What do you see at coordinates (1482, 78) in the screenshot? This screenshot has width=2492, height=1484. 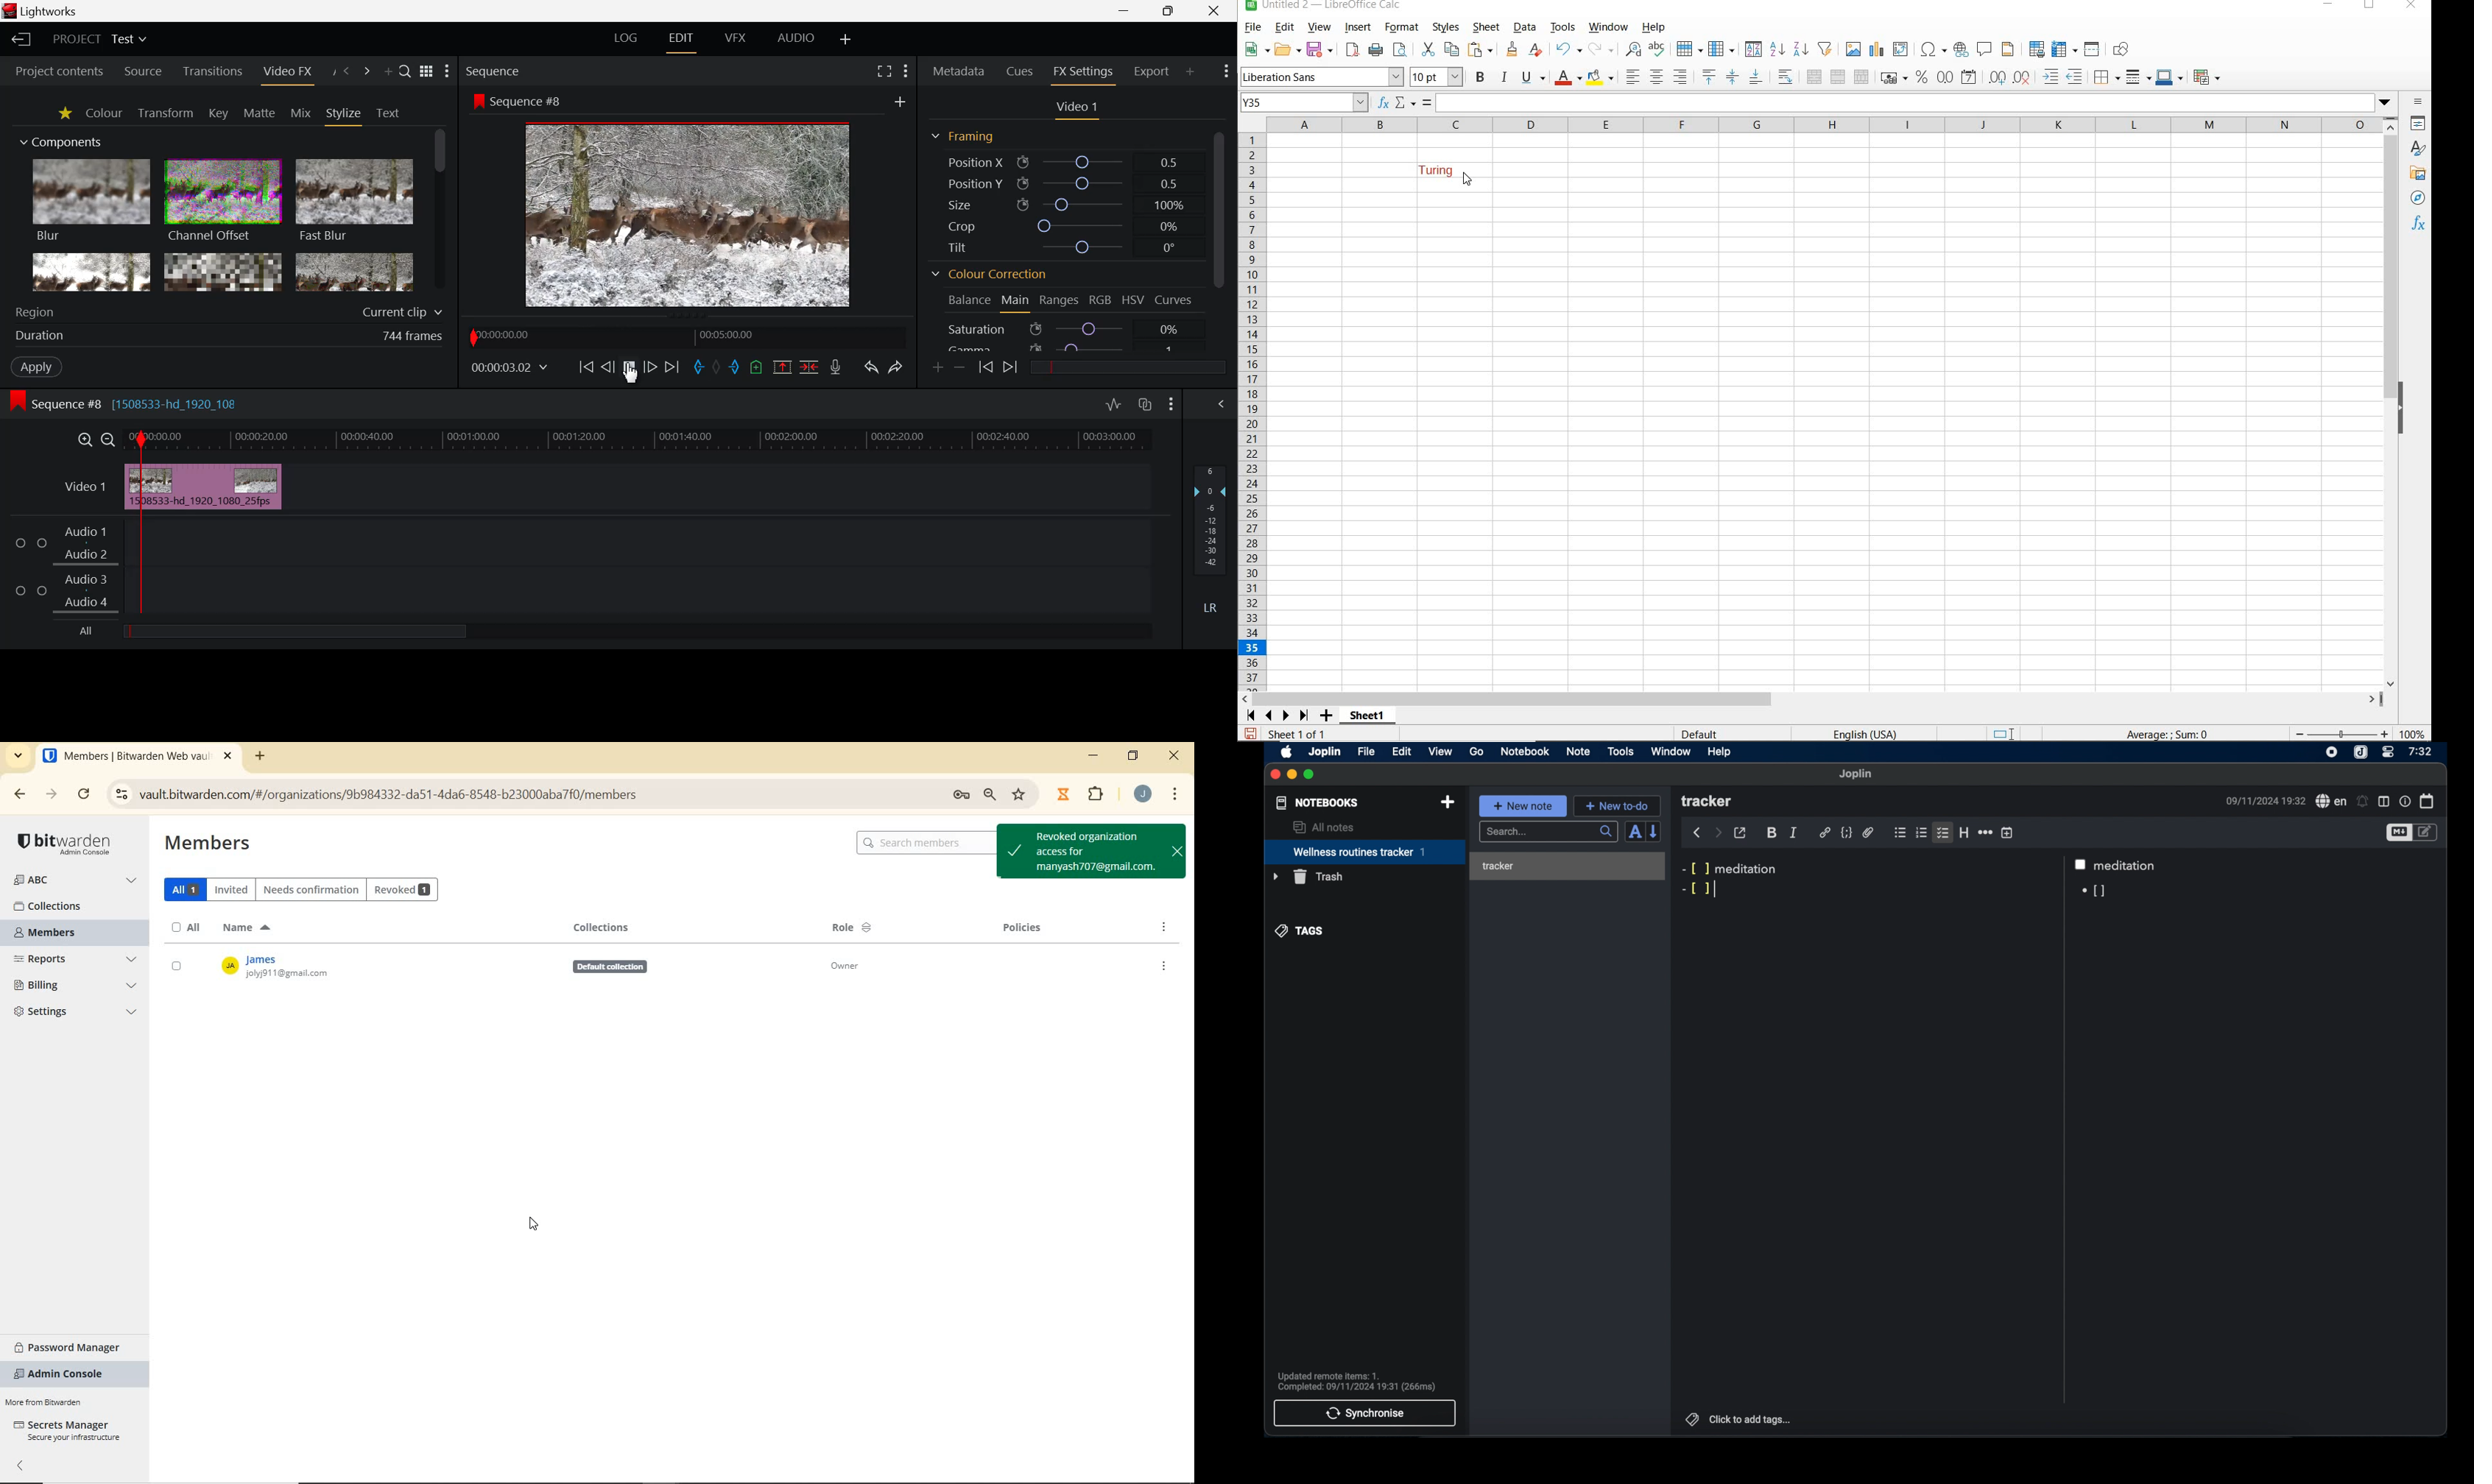 I see `BOLD` at bounding box center [1482, 78].